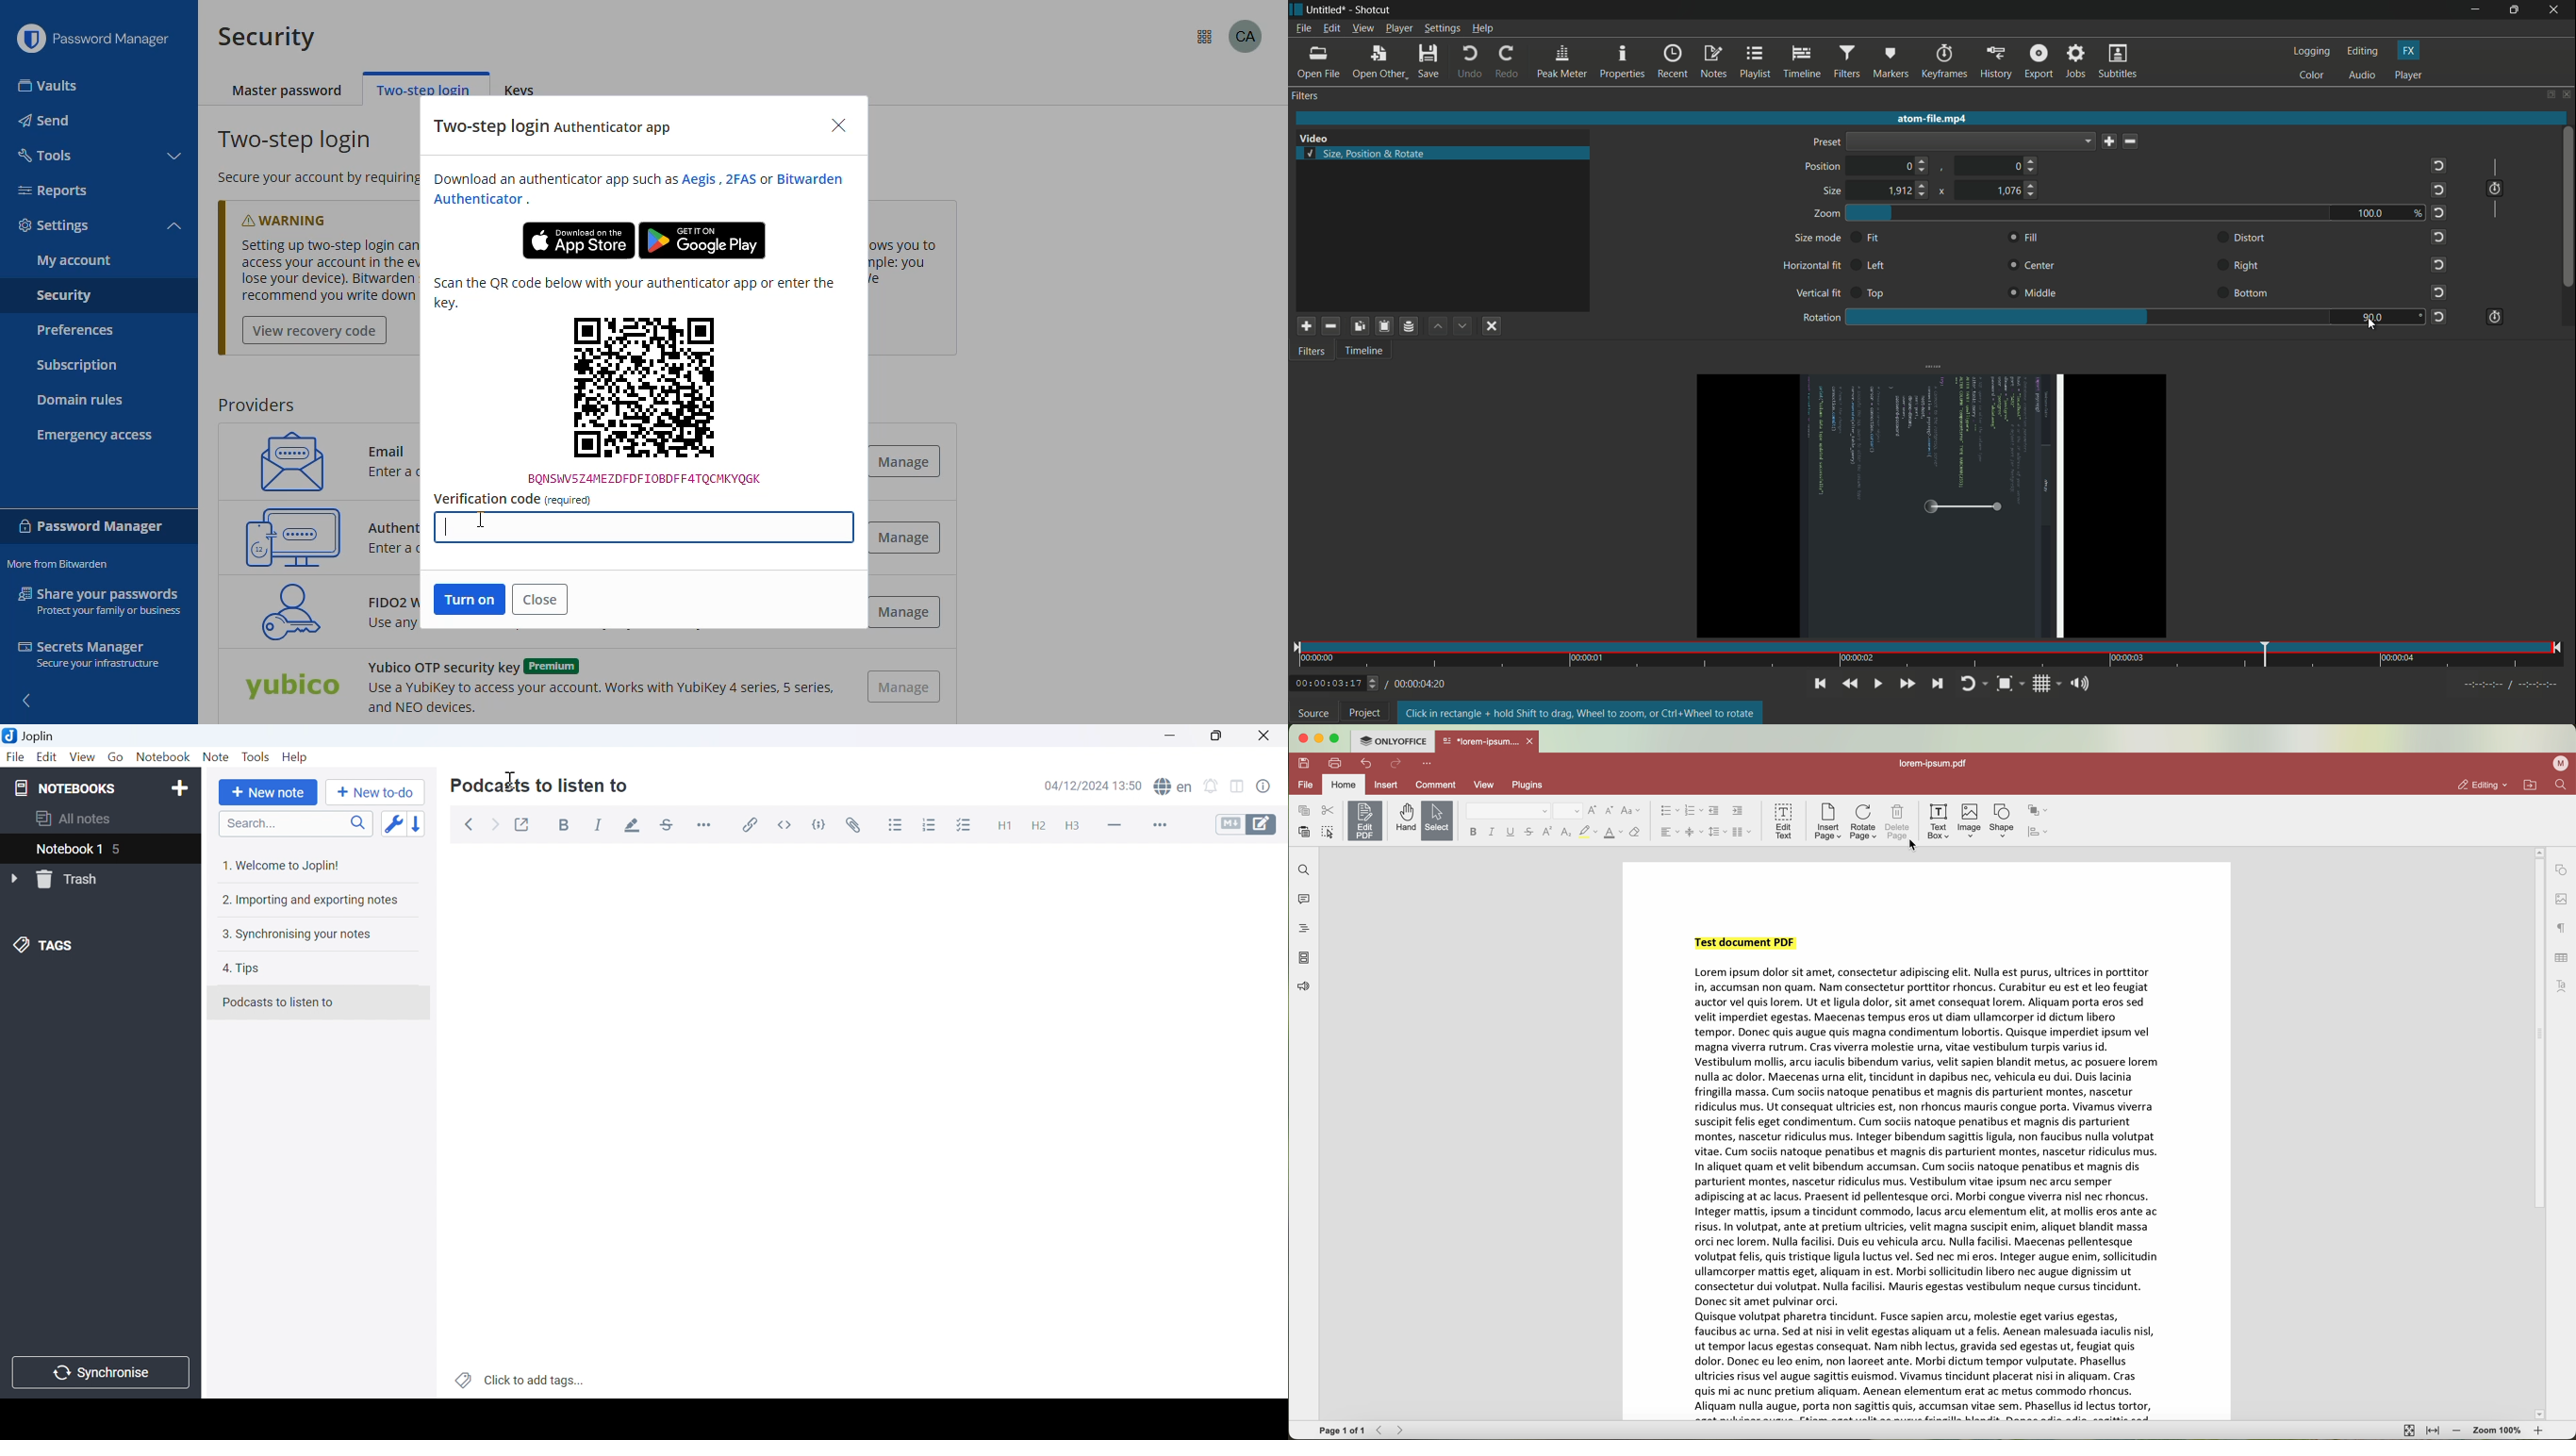 This screenshot has height=1456, width=2576. Describe the element at coordinates (702, 240) in the screenshot. I see `get it on google play` at that location.